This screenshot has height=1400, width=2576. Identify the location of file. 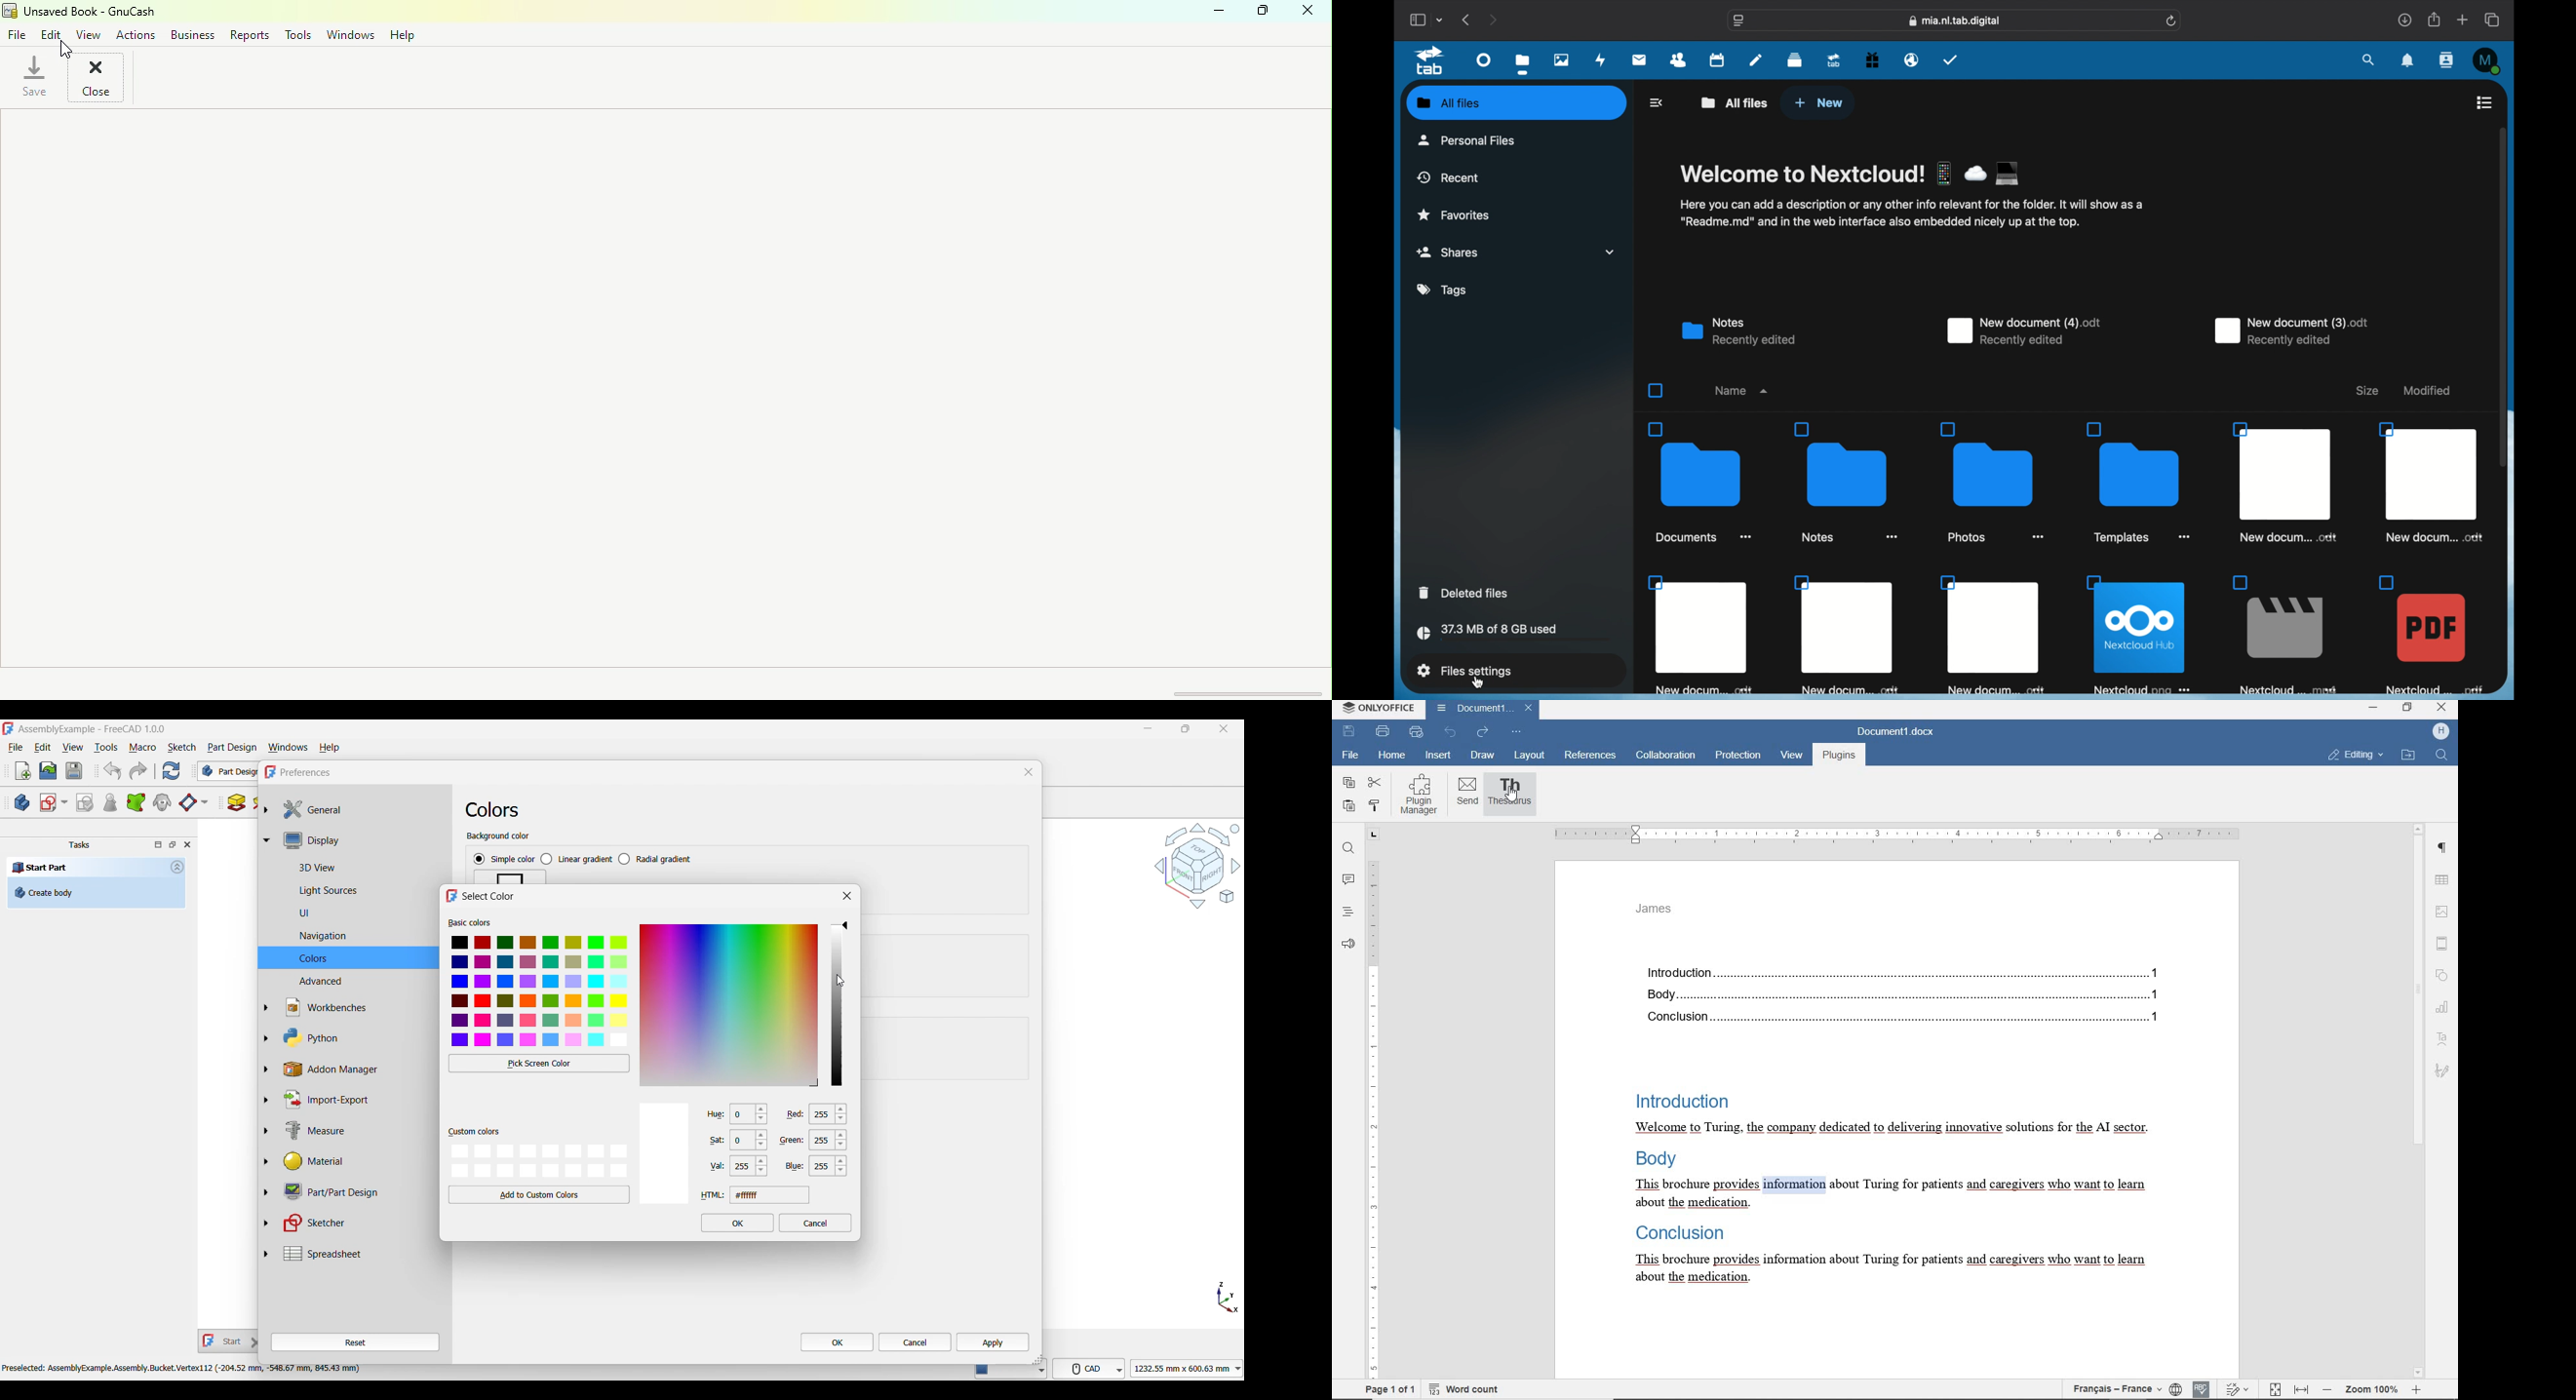
(1846, 482).